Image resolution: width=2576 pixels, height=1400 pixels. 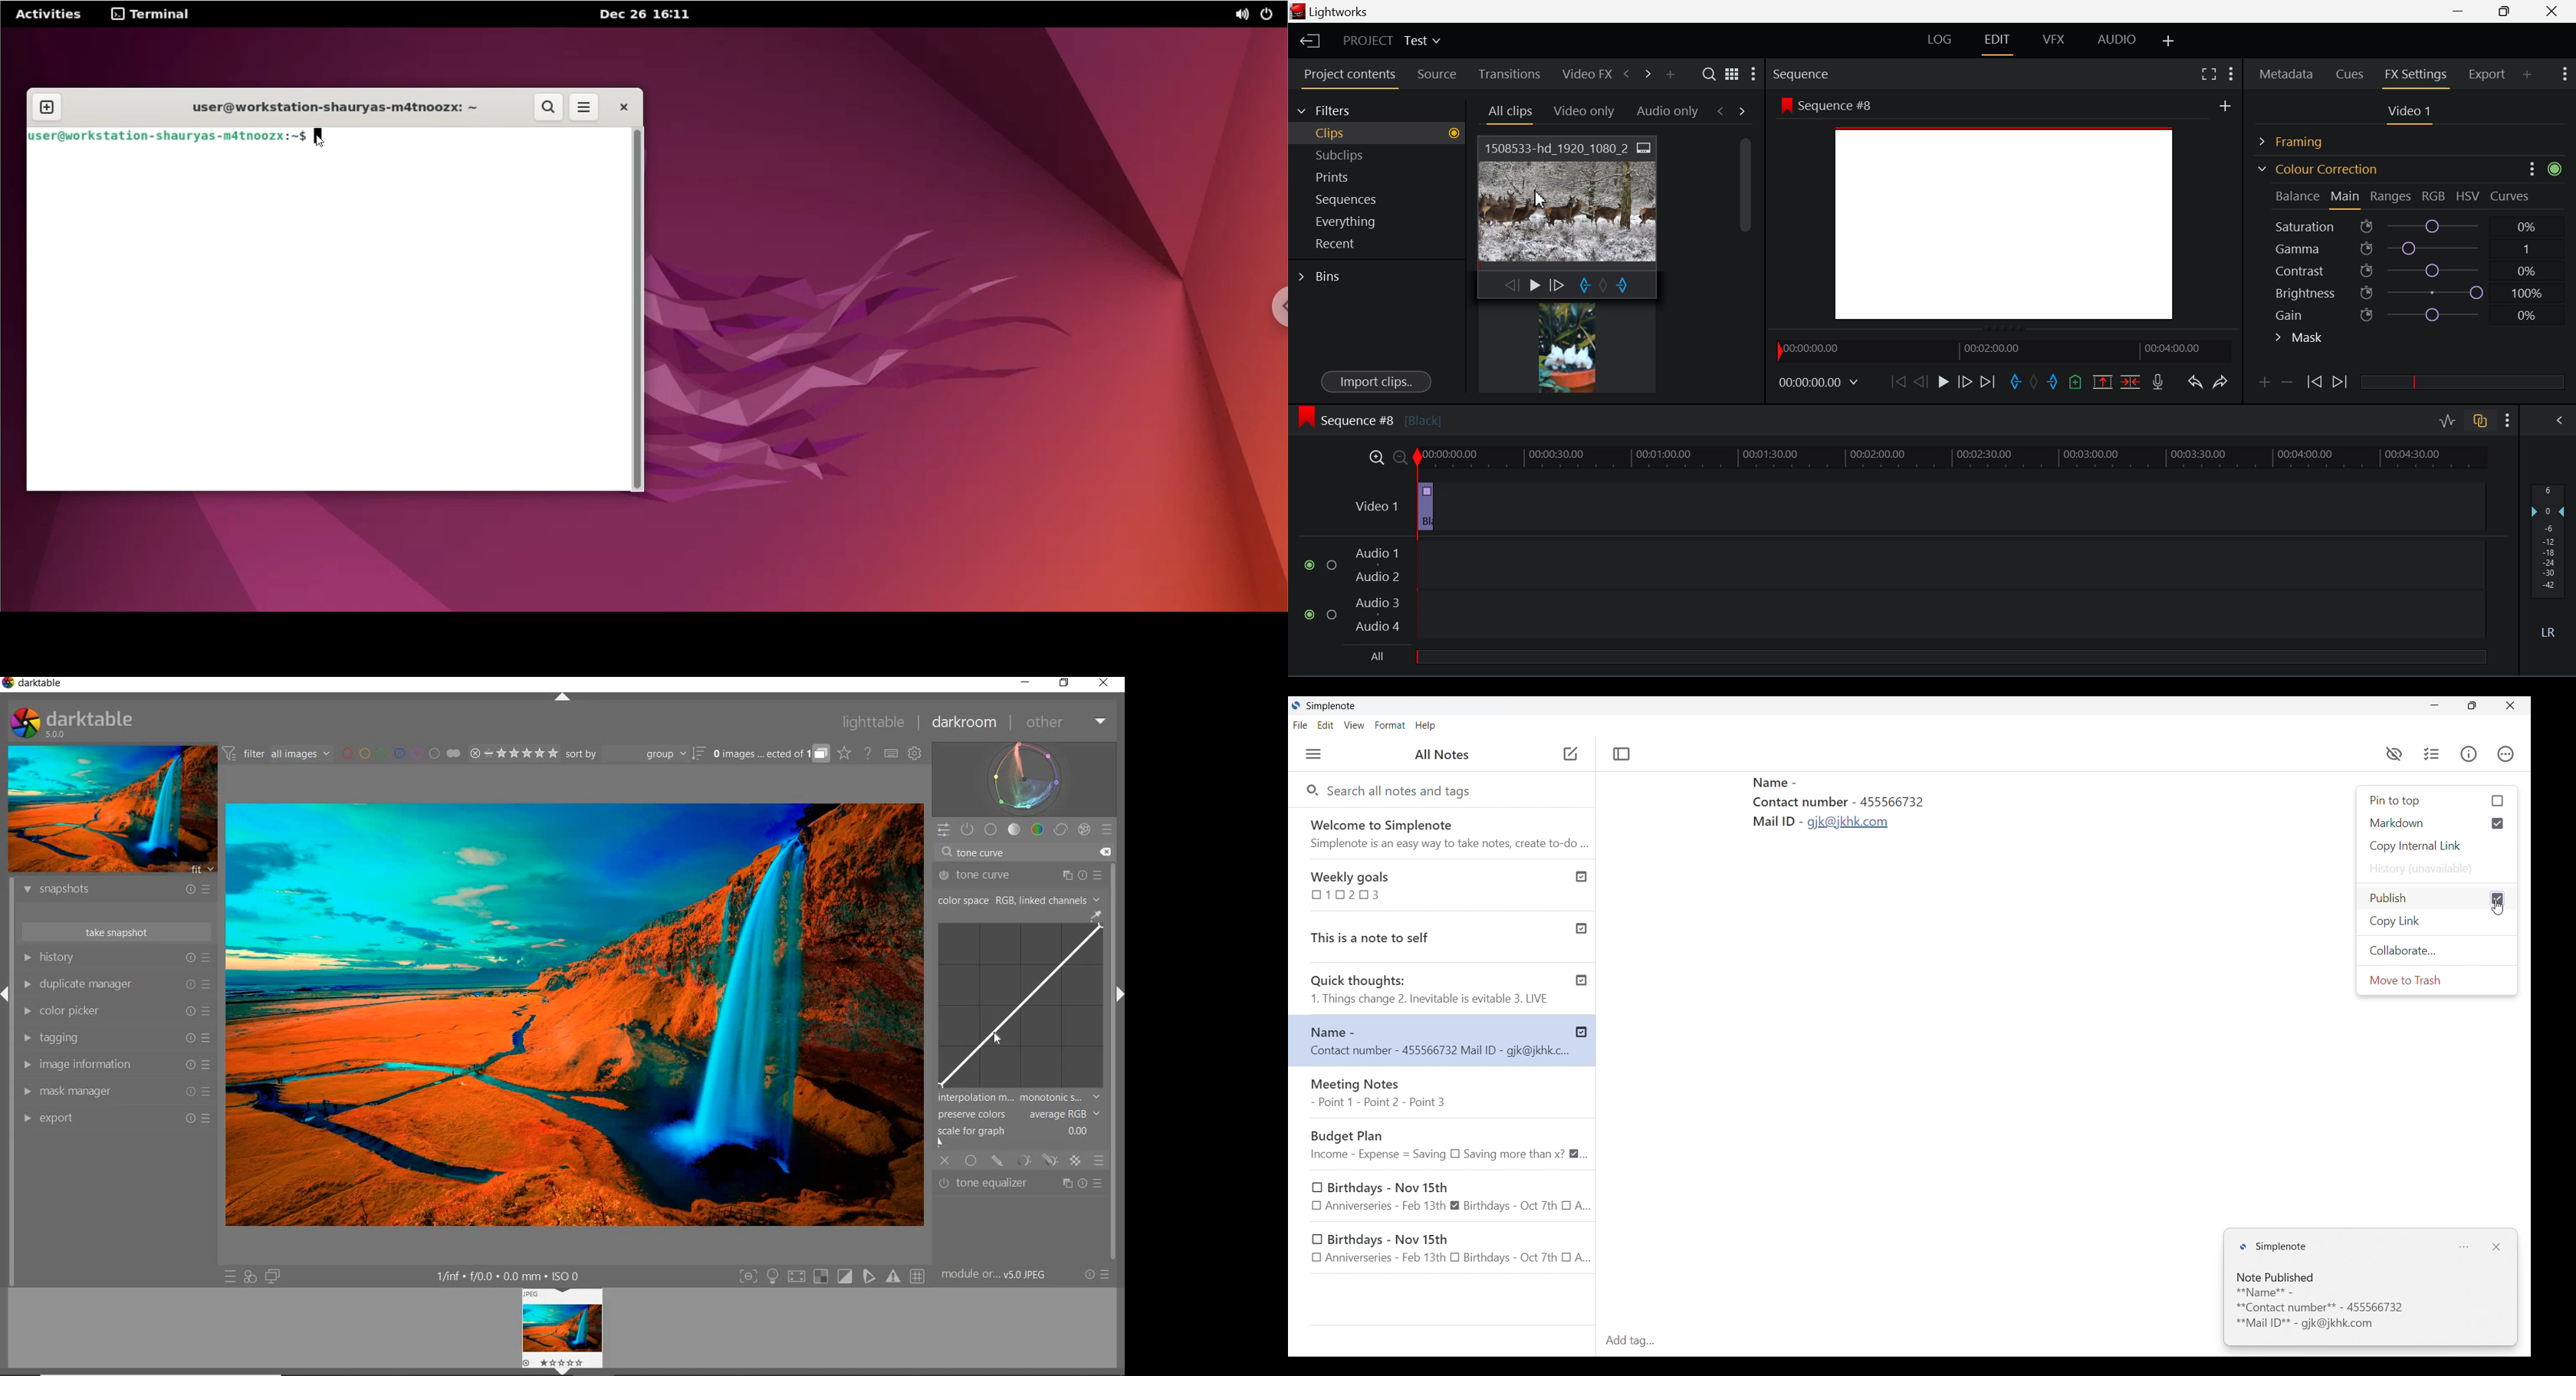 I want to click on Project Timeline, so click(x=1952, y=459).